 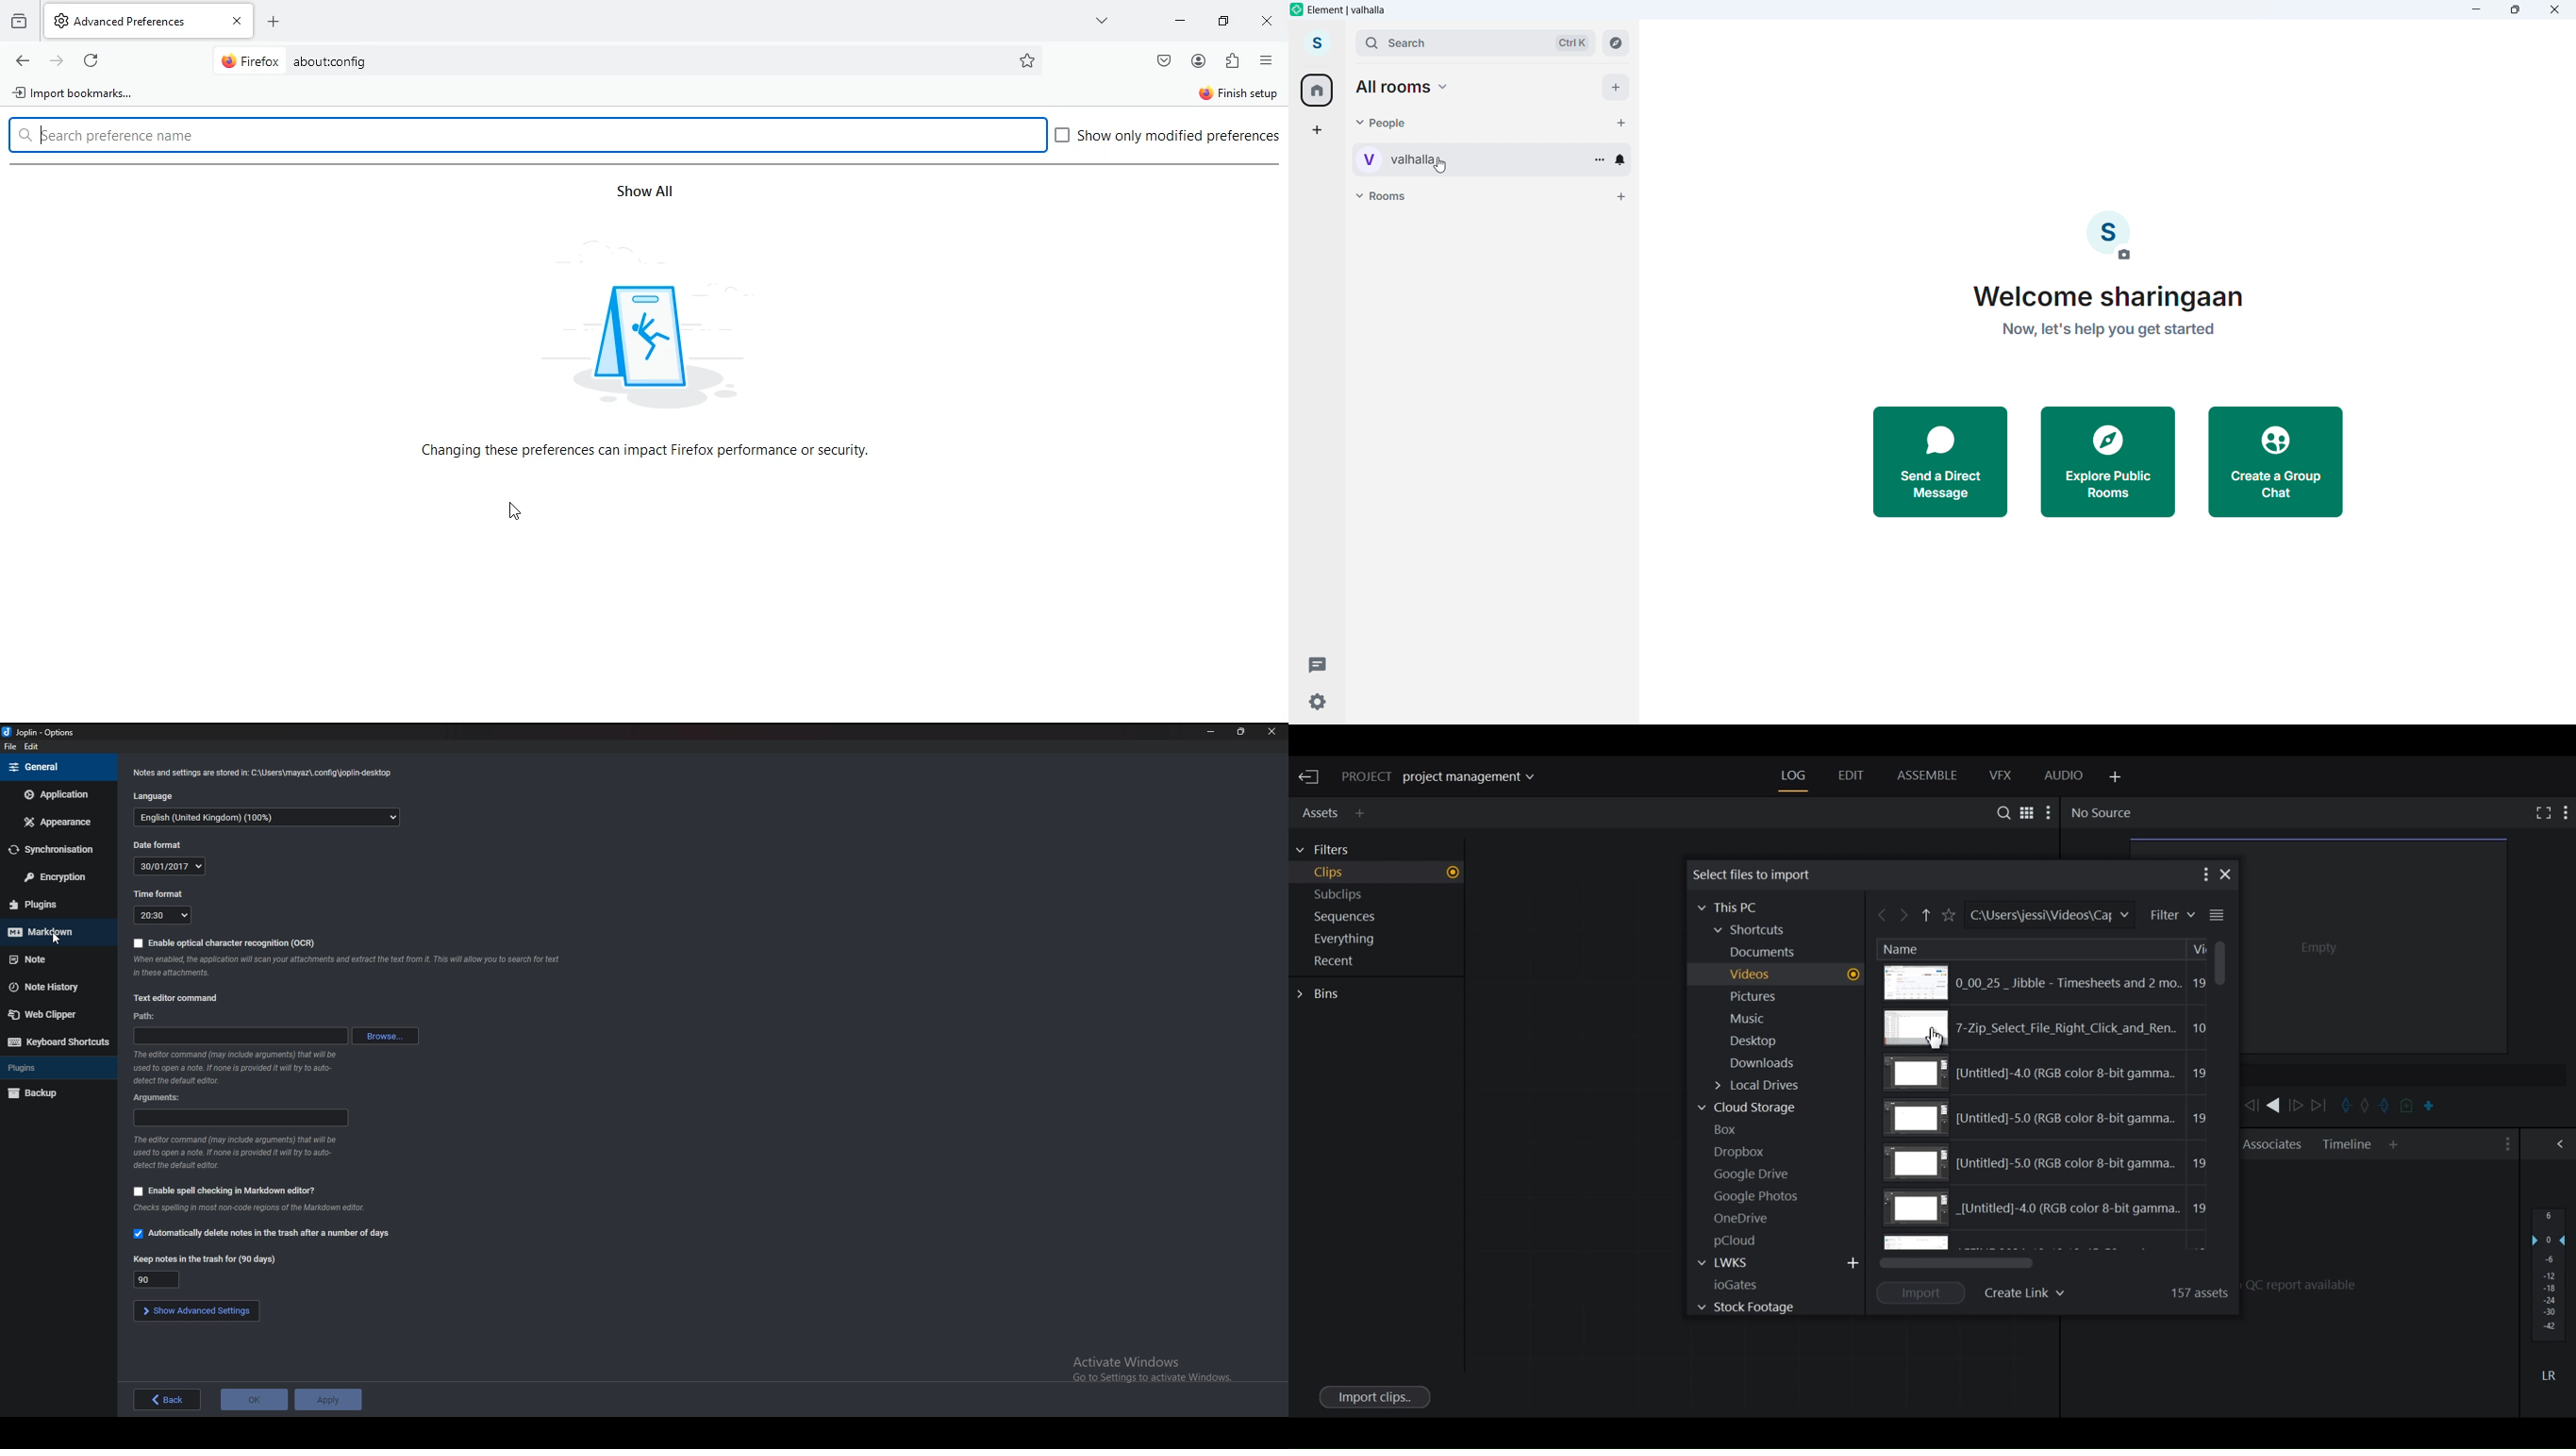 I want to click on edit, so click(x=31, y=747).